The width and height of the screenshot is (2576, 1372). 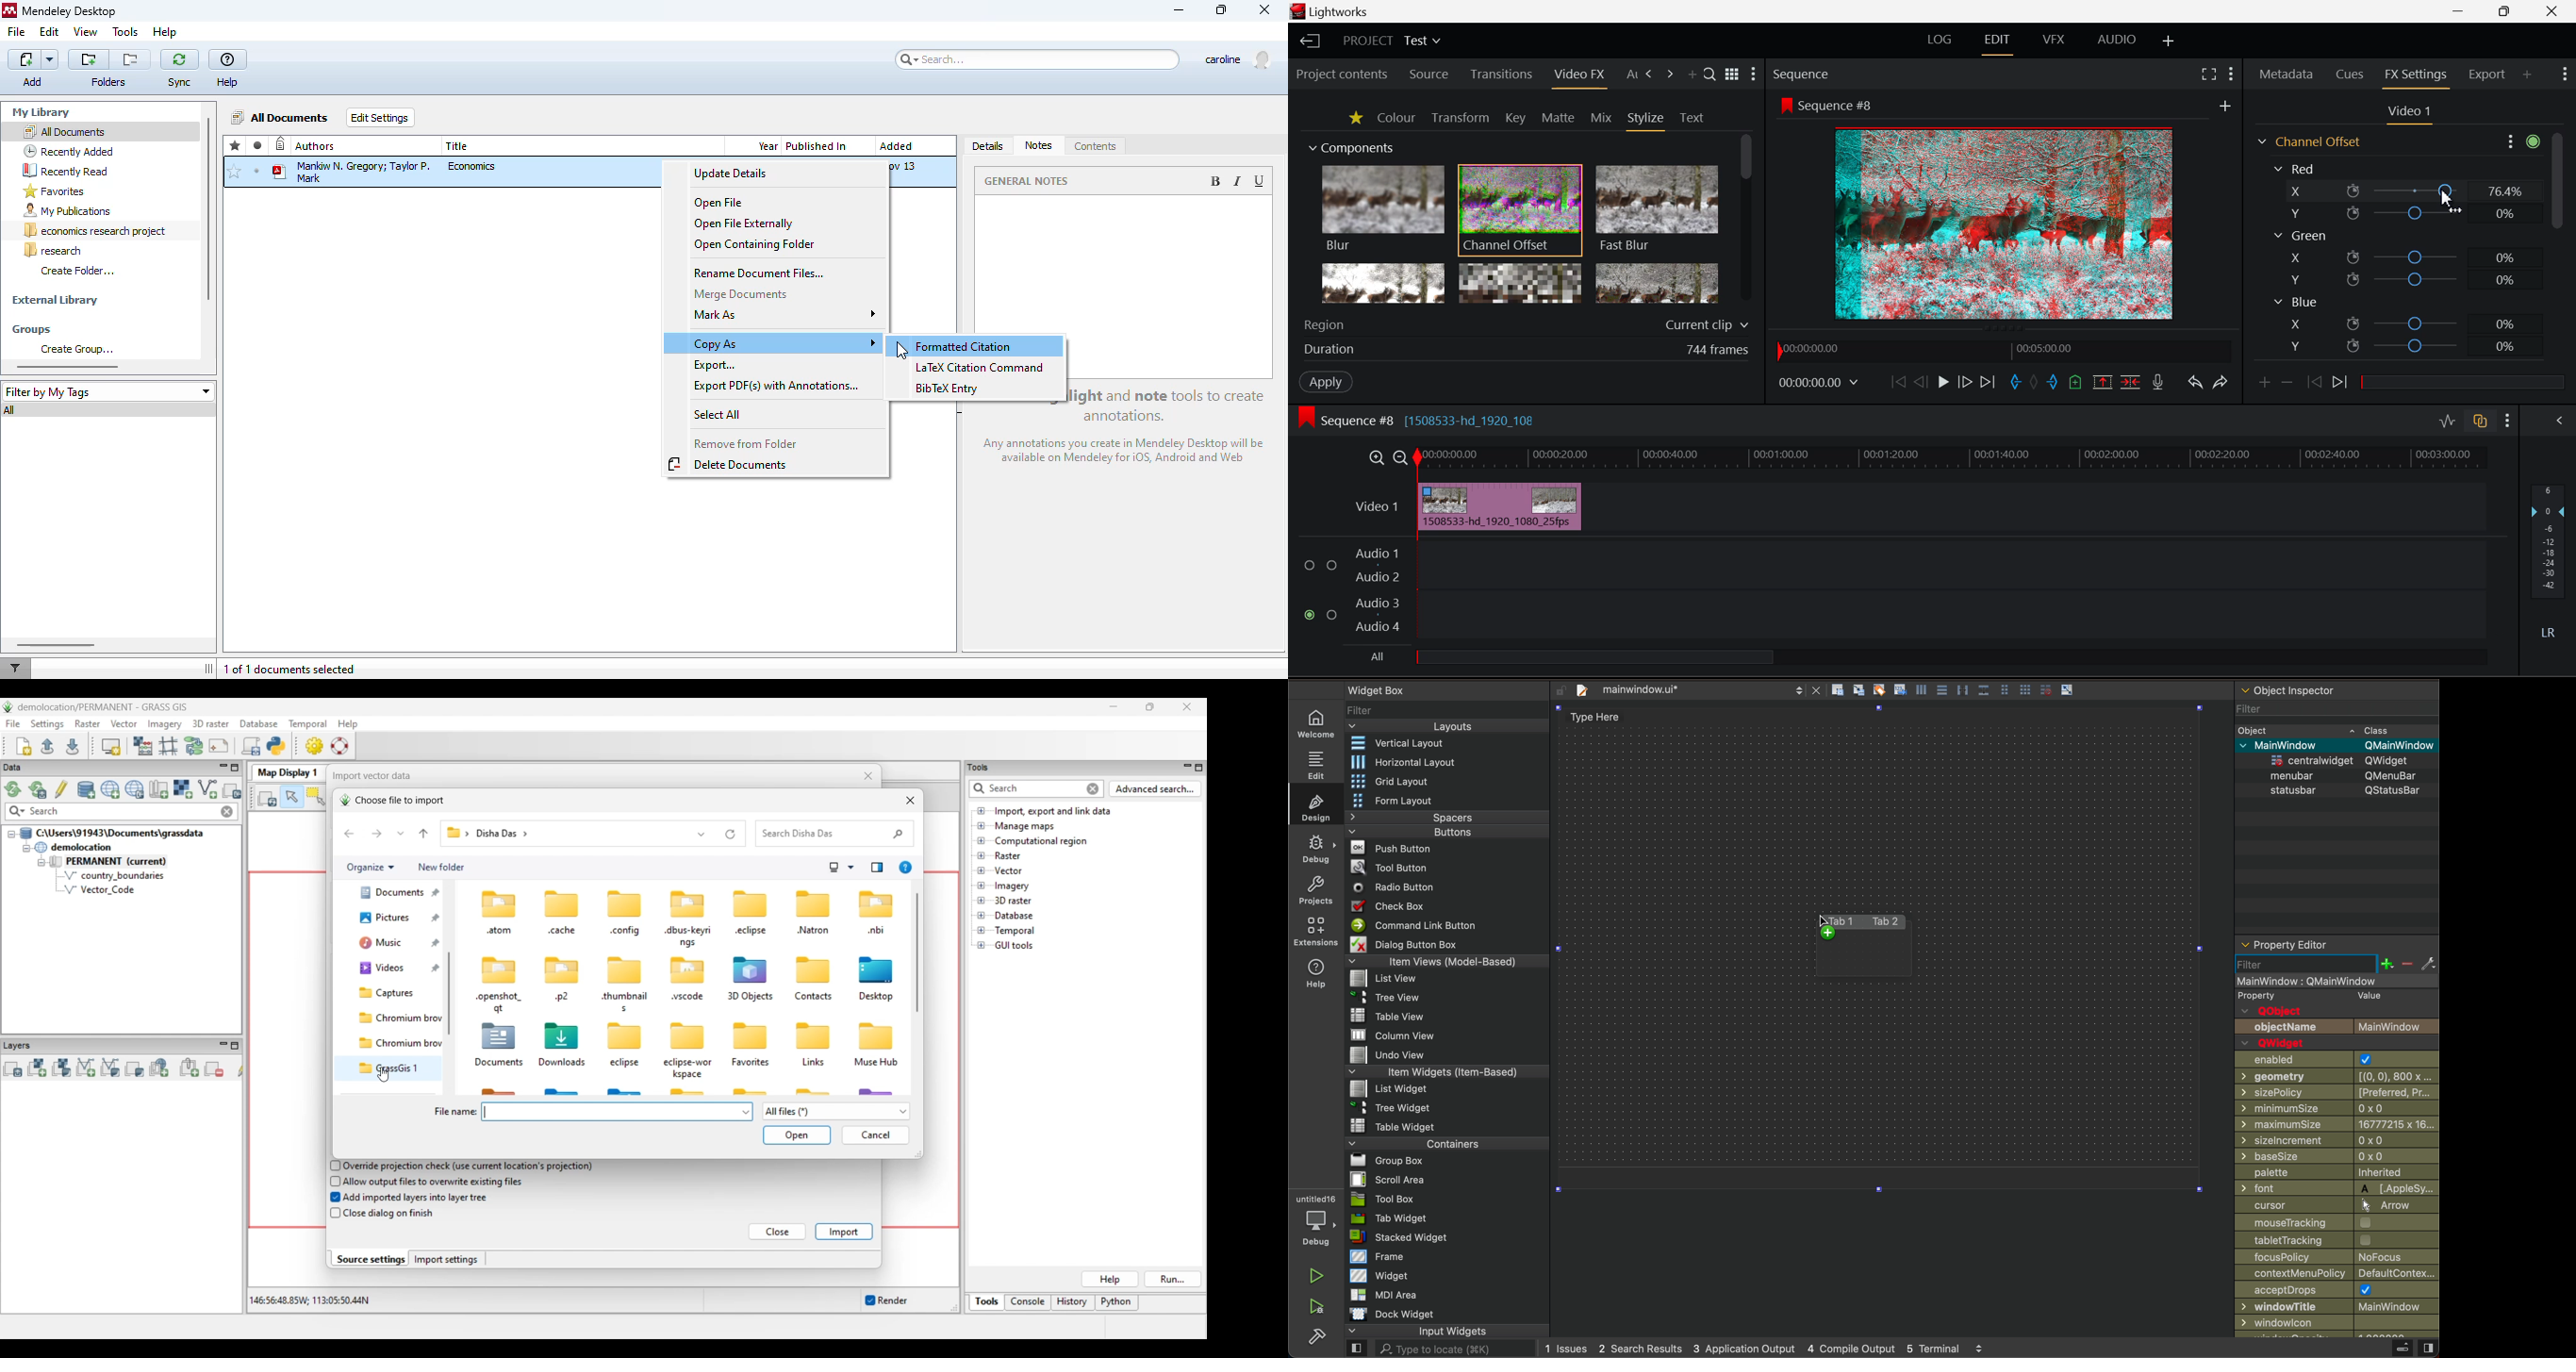 I want to click on Add keyframe, so click(x=2263, y=386).